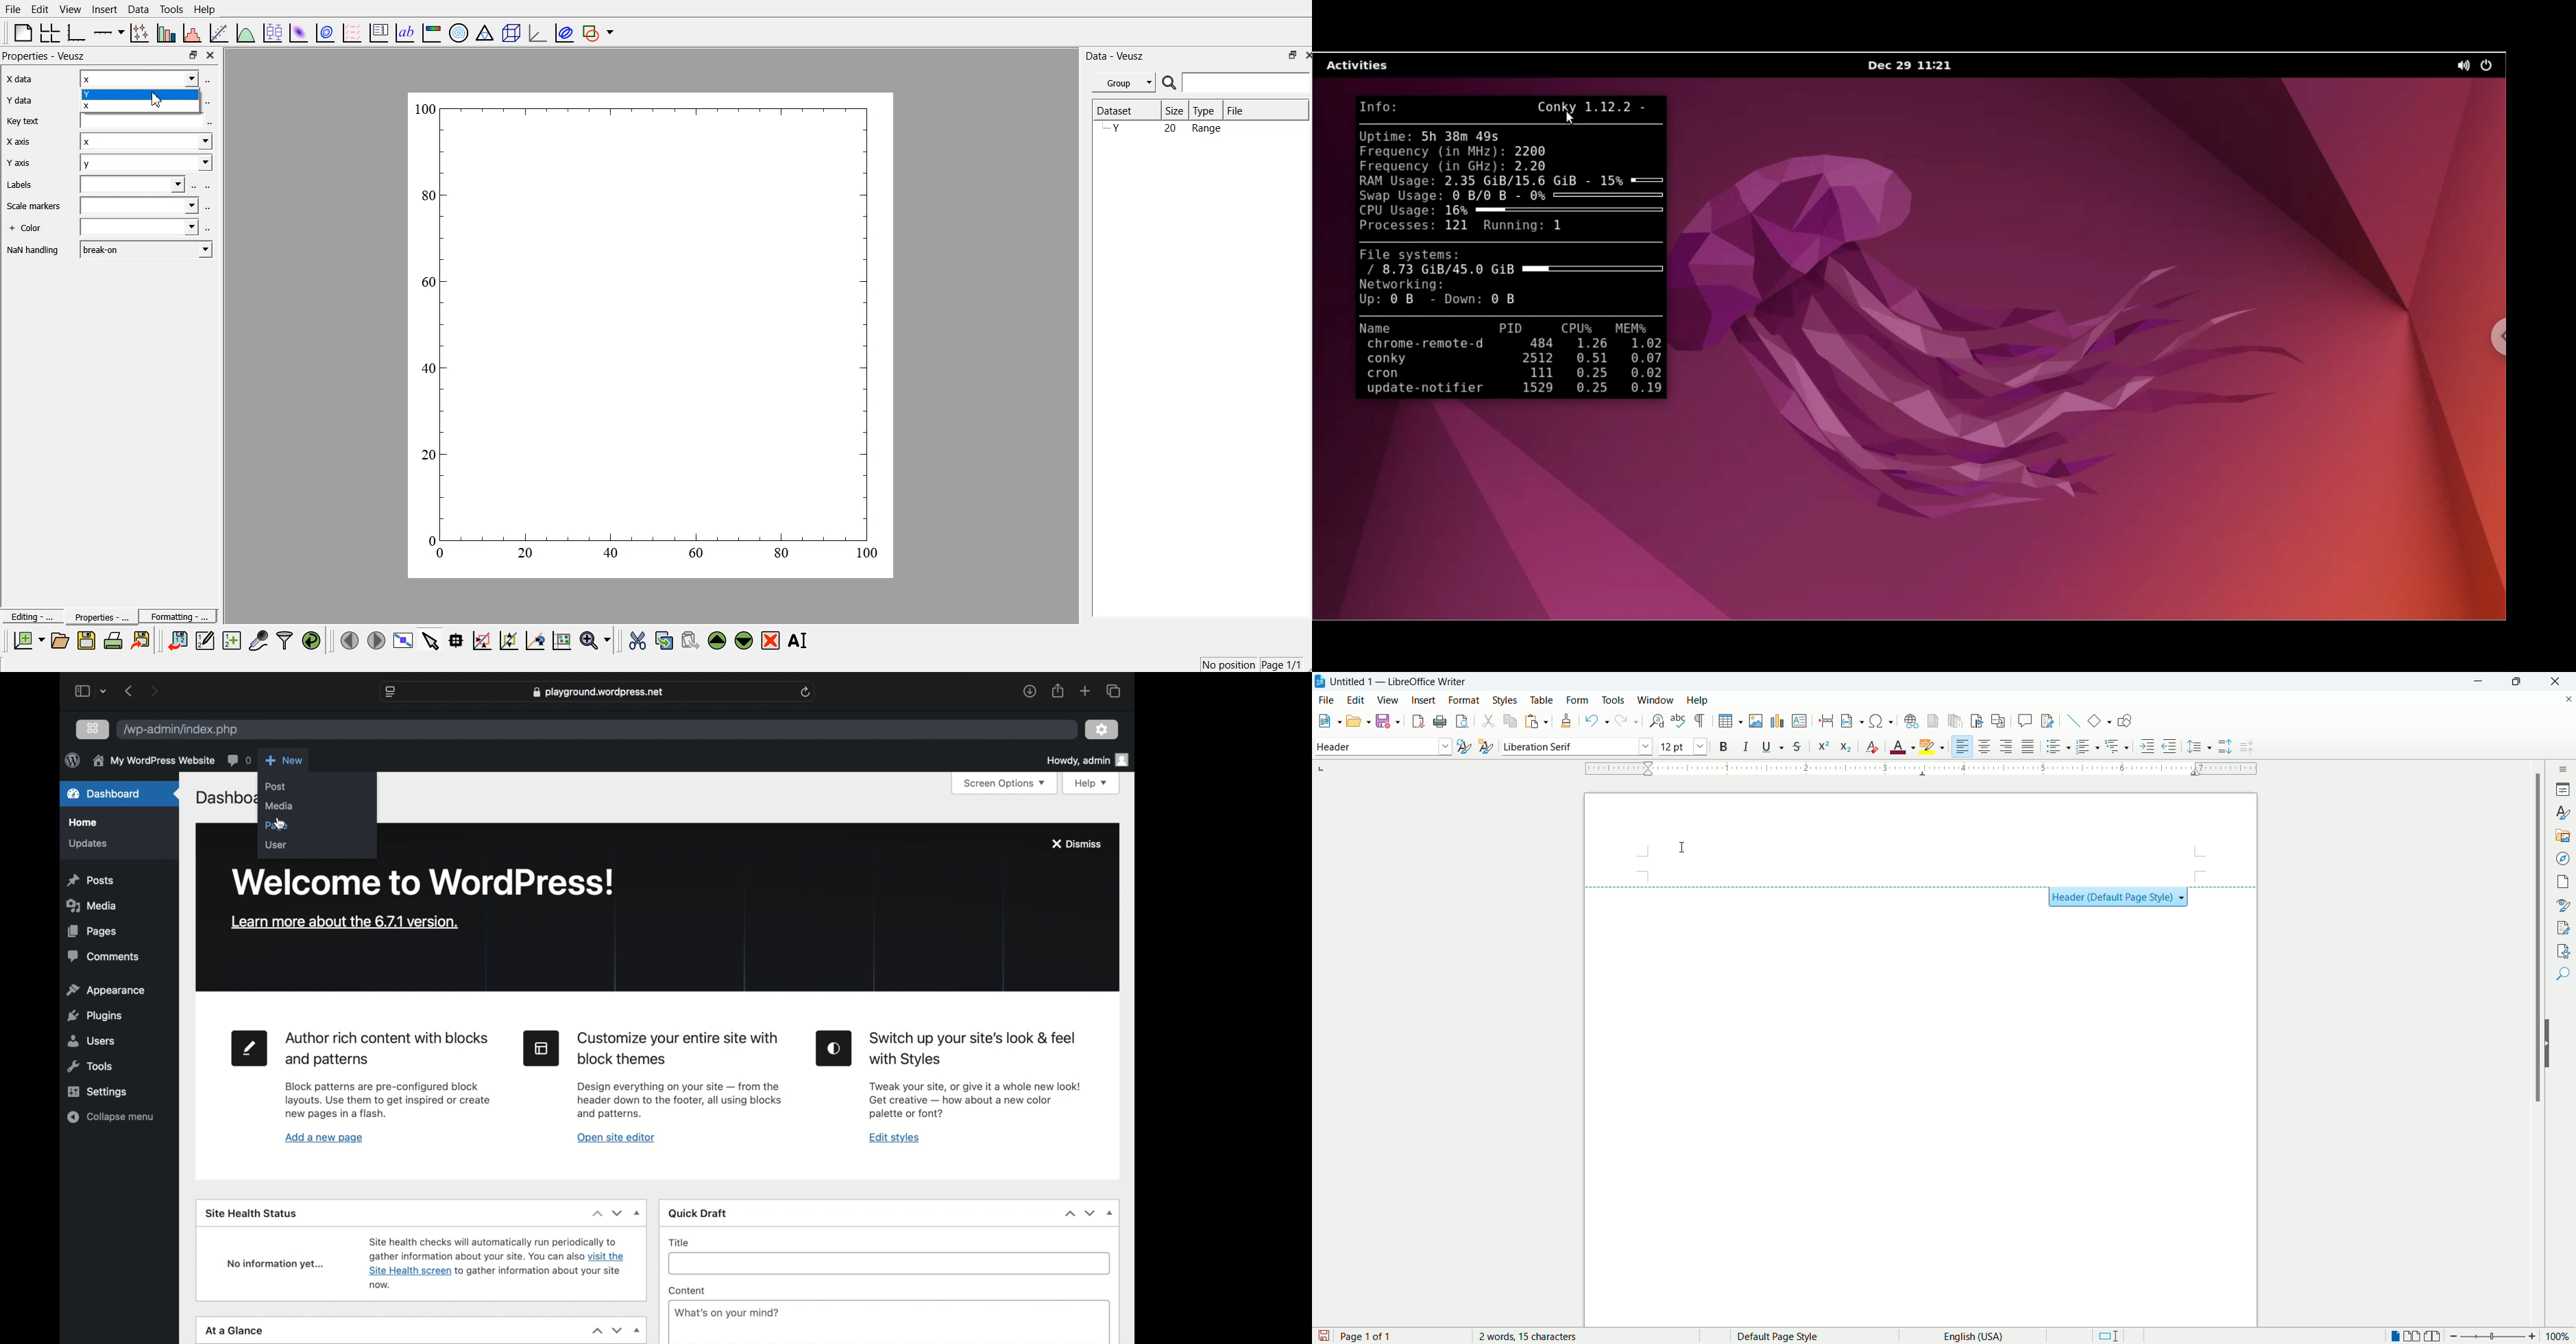  I want to click on align right, so click(2006, 747).